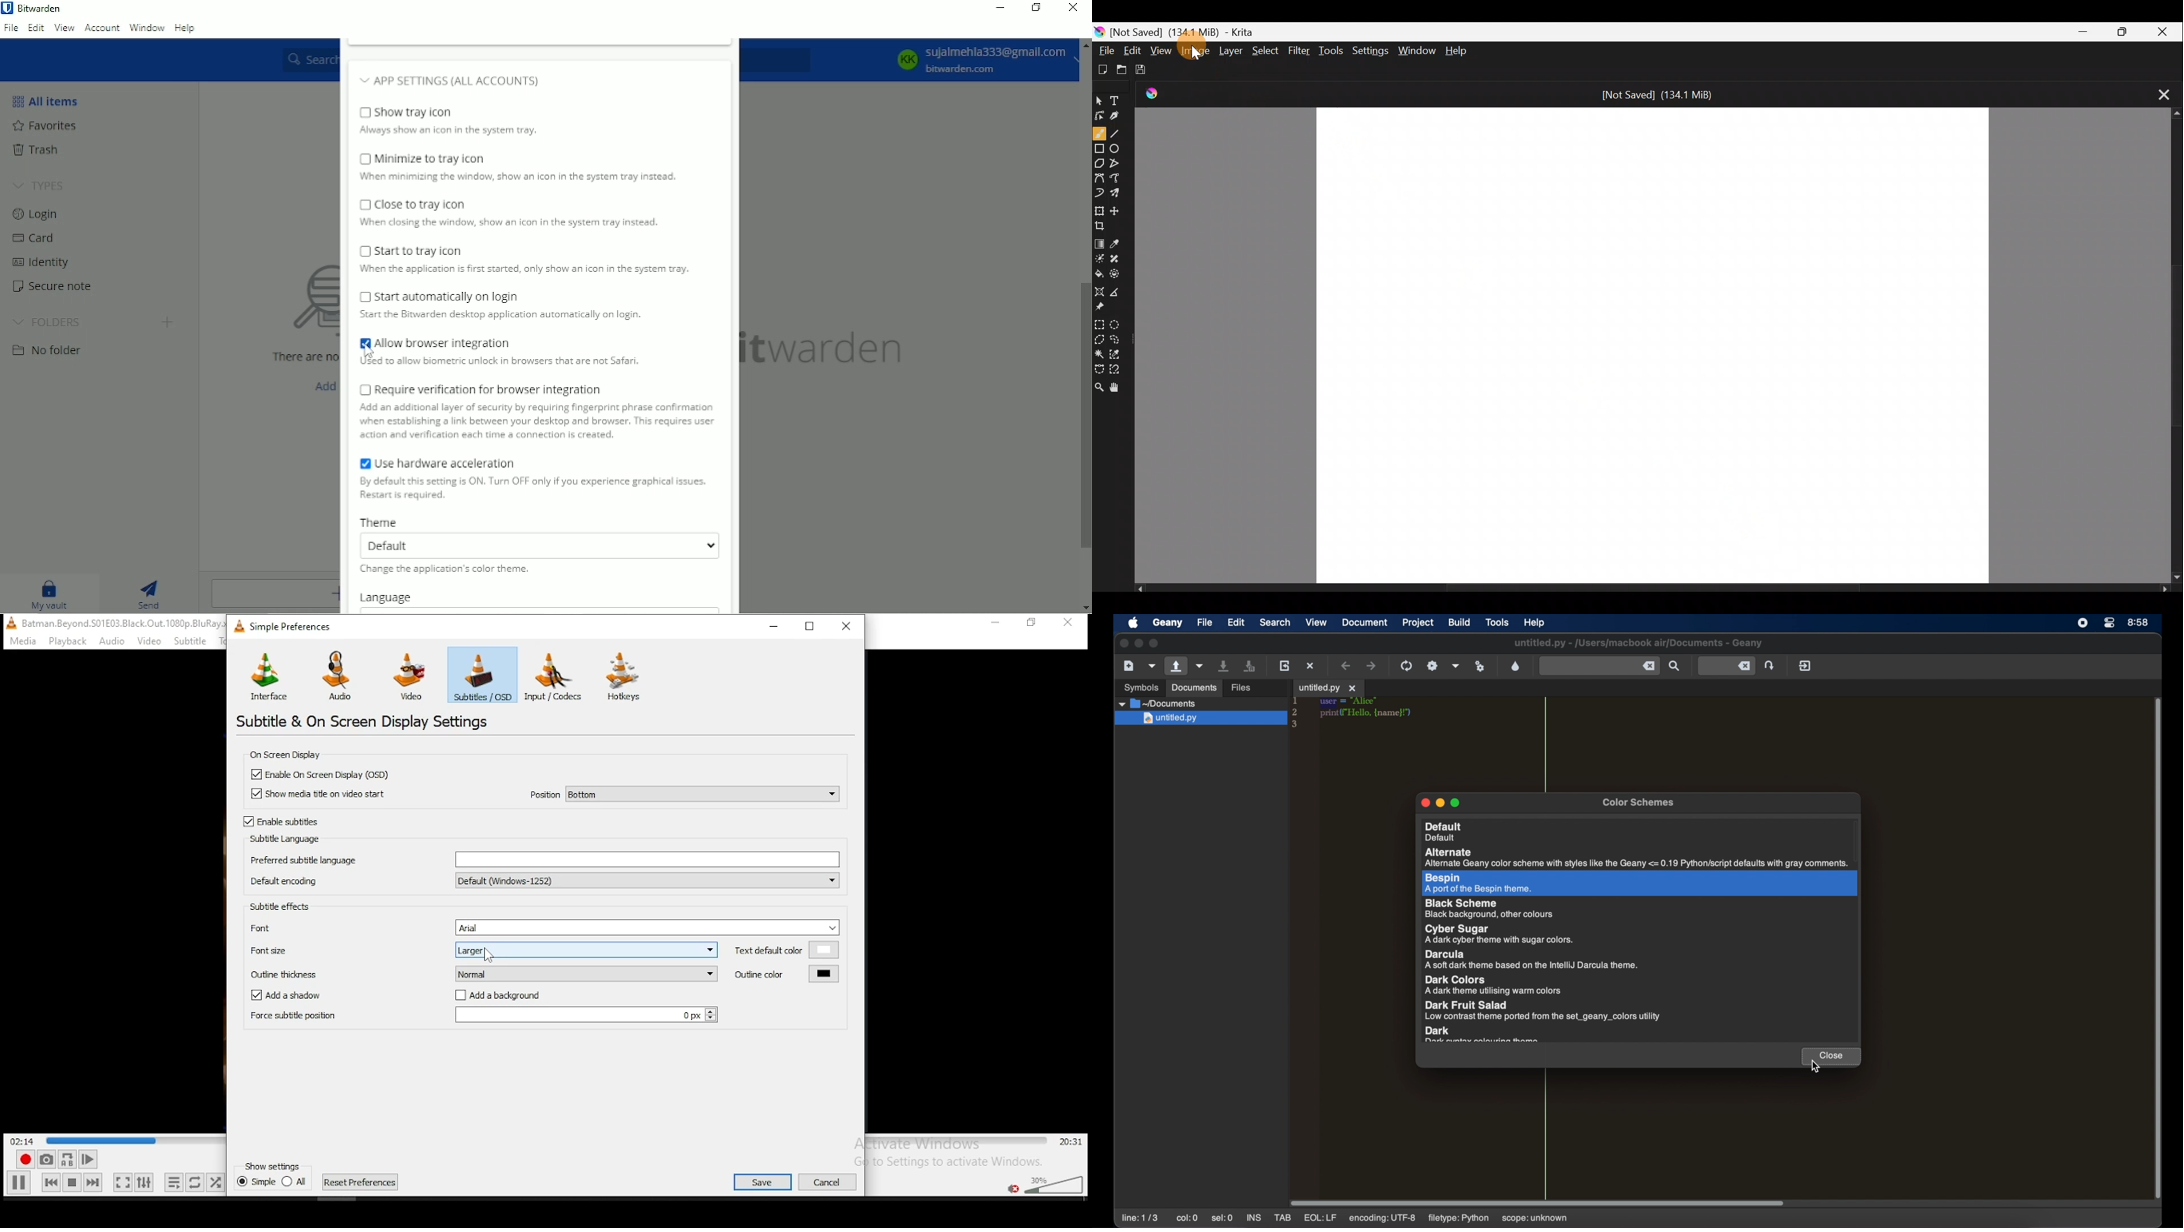 This screenshot has height=1232, width=2184. Describe the element at coordinates (505, 363) in the screenshot. I see `Used to allow biometric in browsers that are not safari.` at that location.